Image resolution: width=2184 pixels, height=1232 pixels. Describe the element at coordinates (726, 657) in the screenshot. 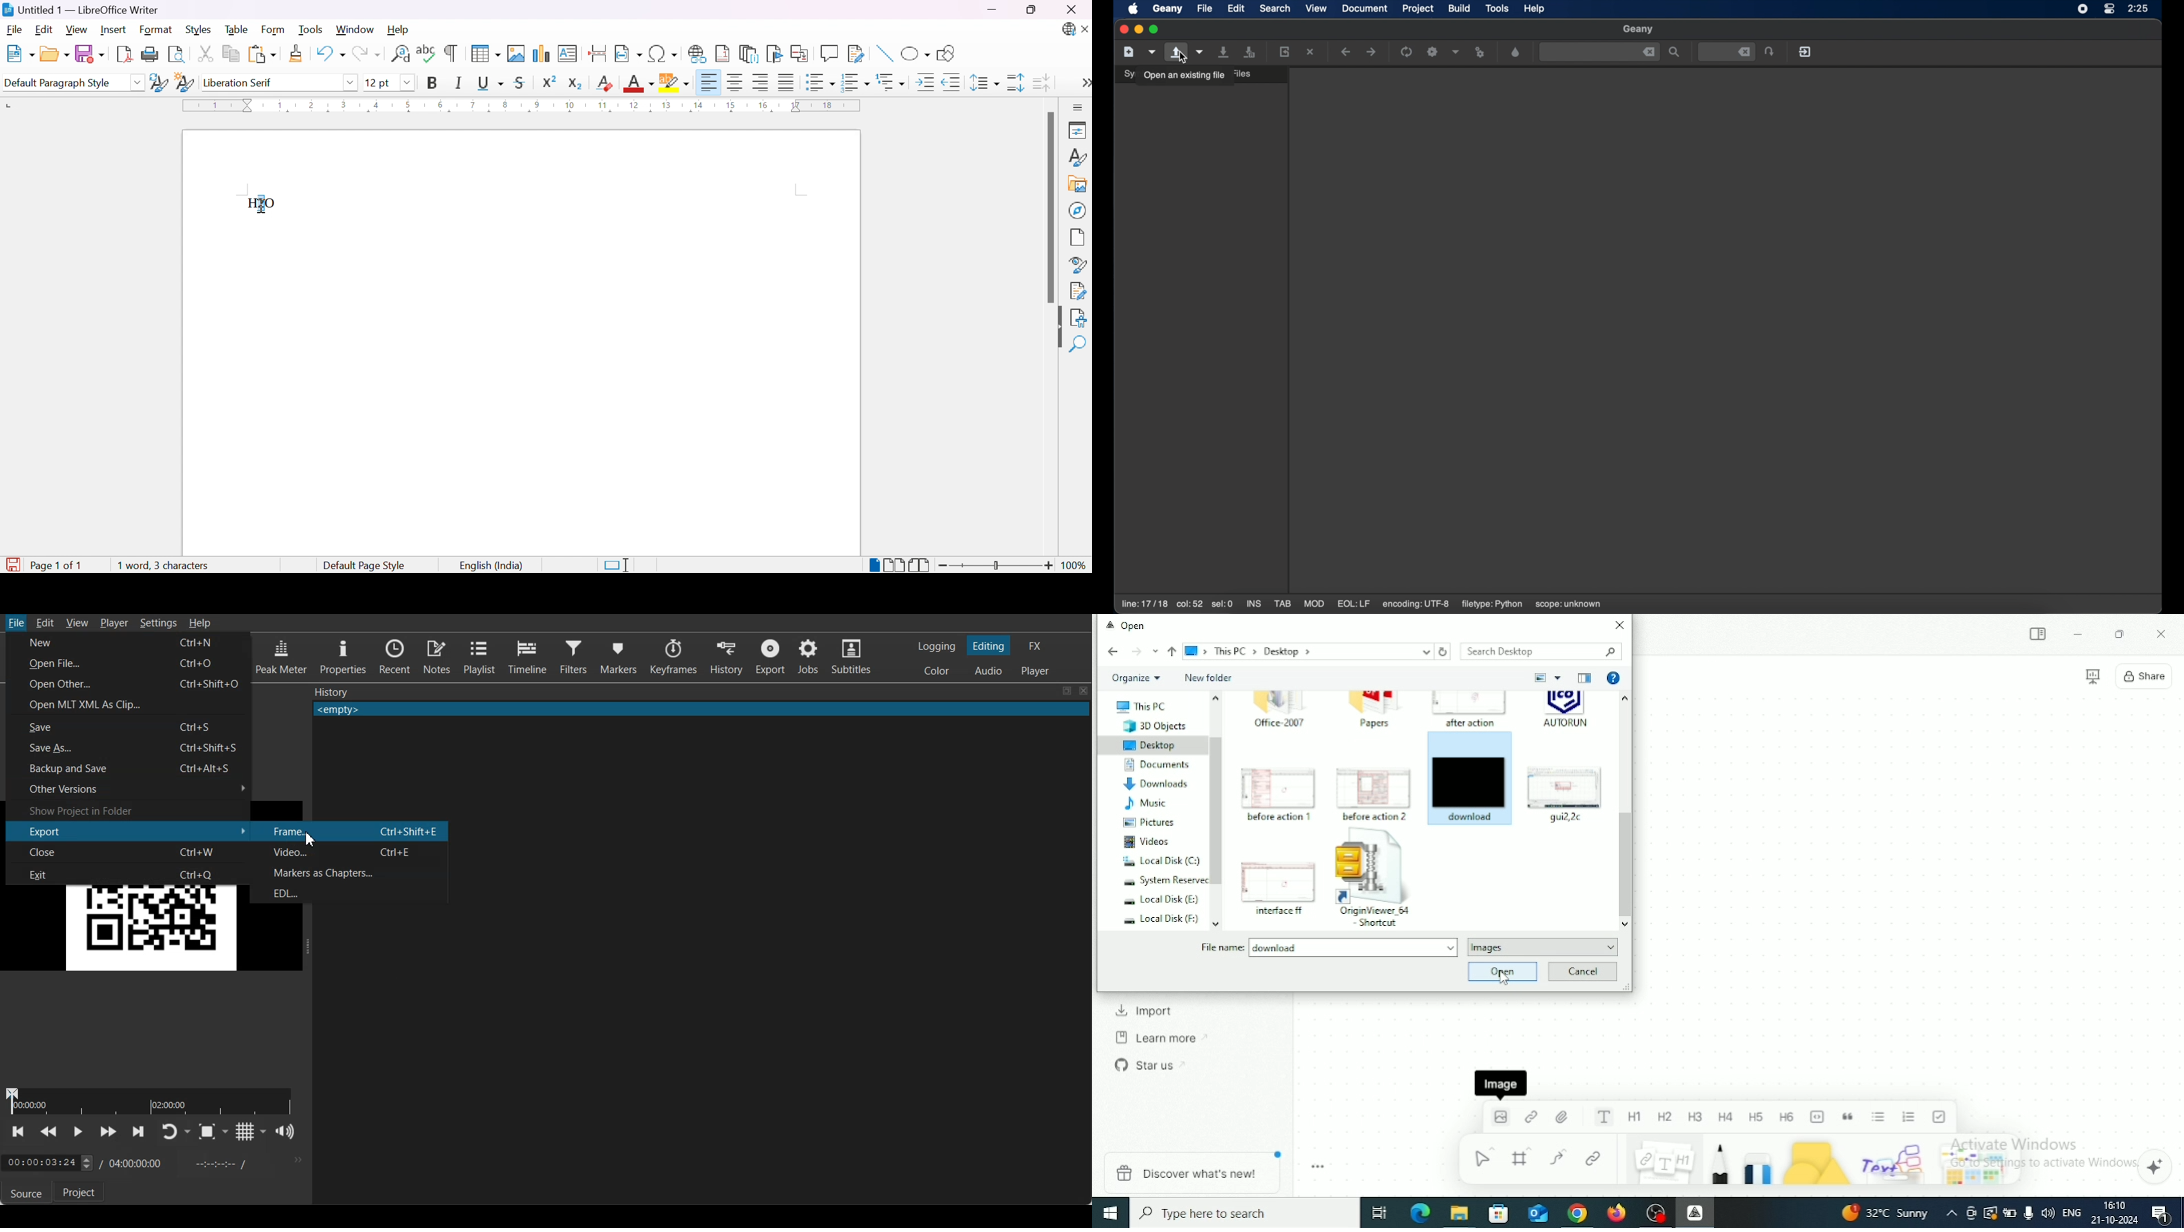

I see `History` at that location.